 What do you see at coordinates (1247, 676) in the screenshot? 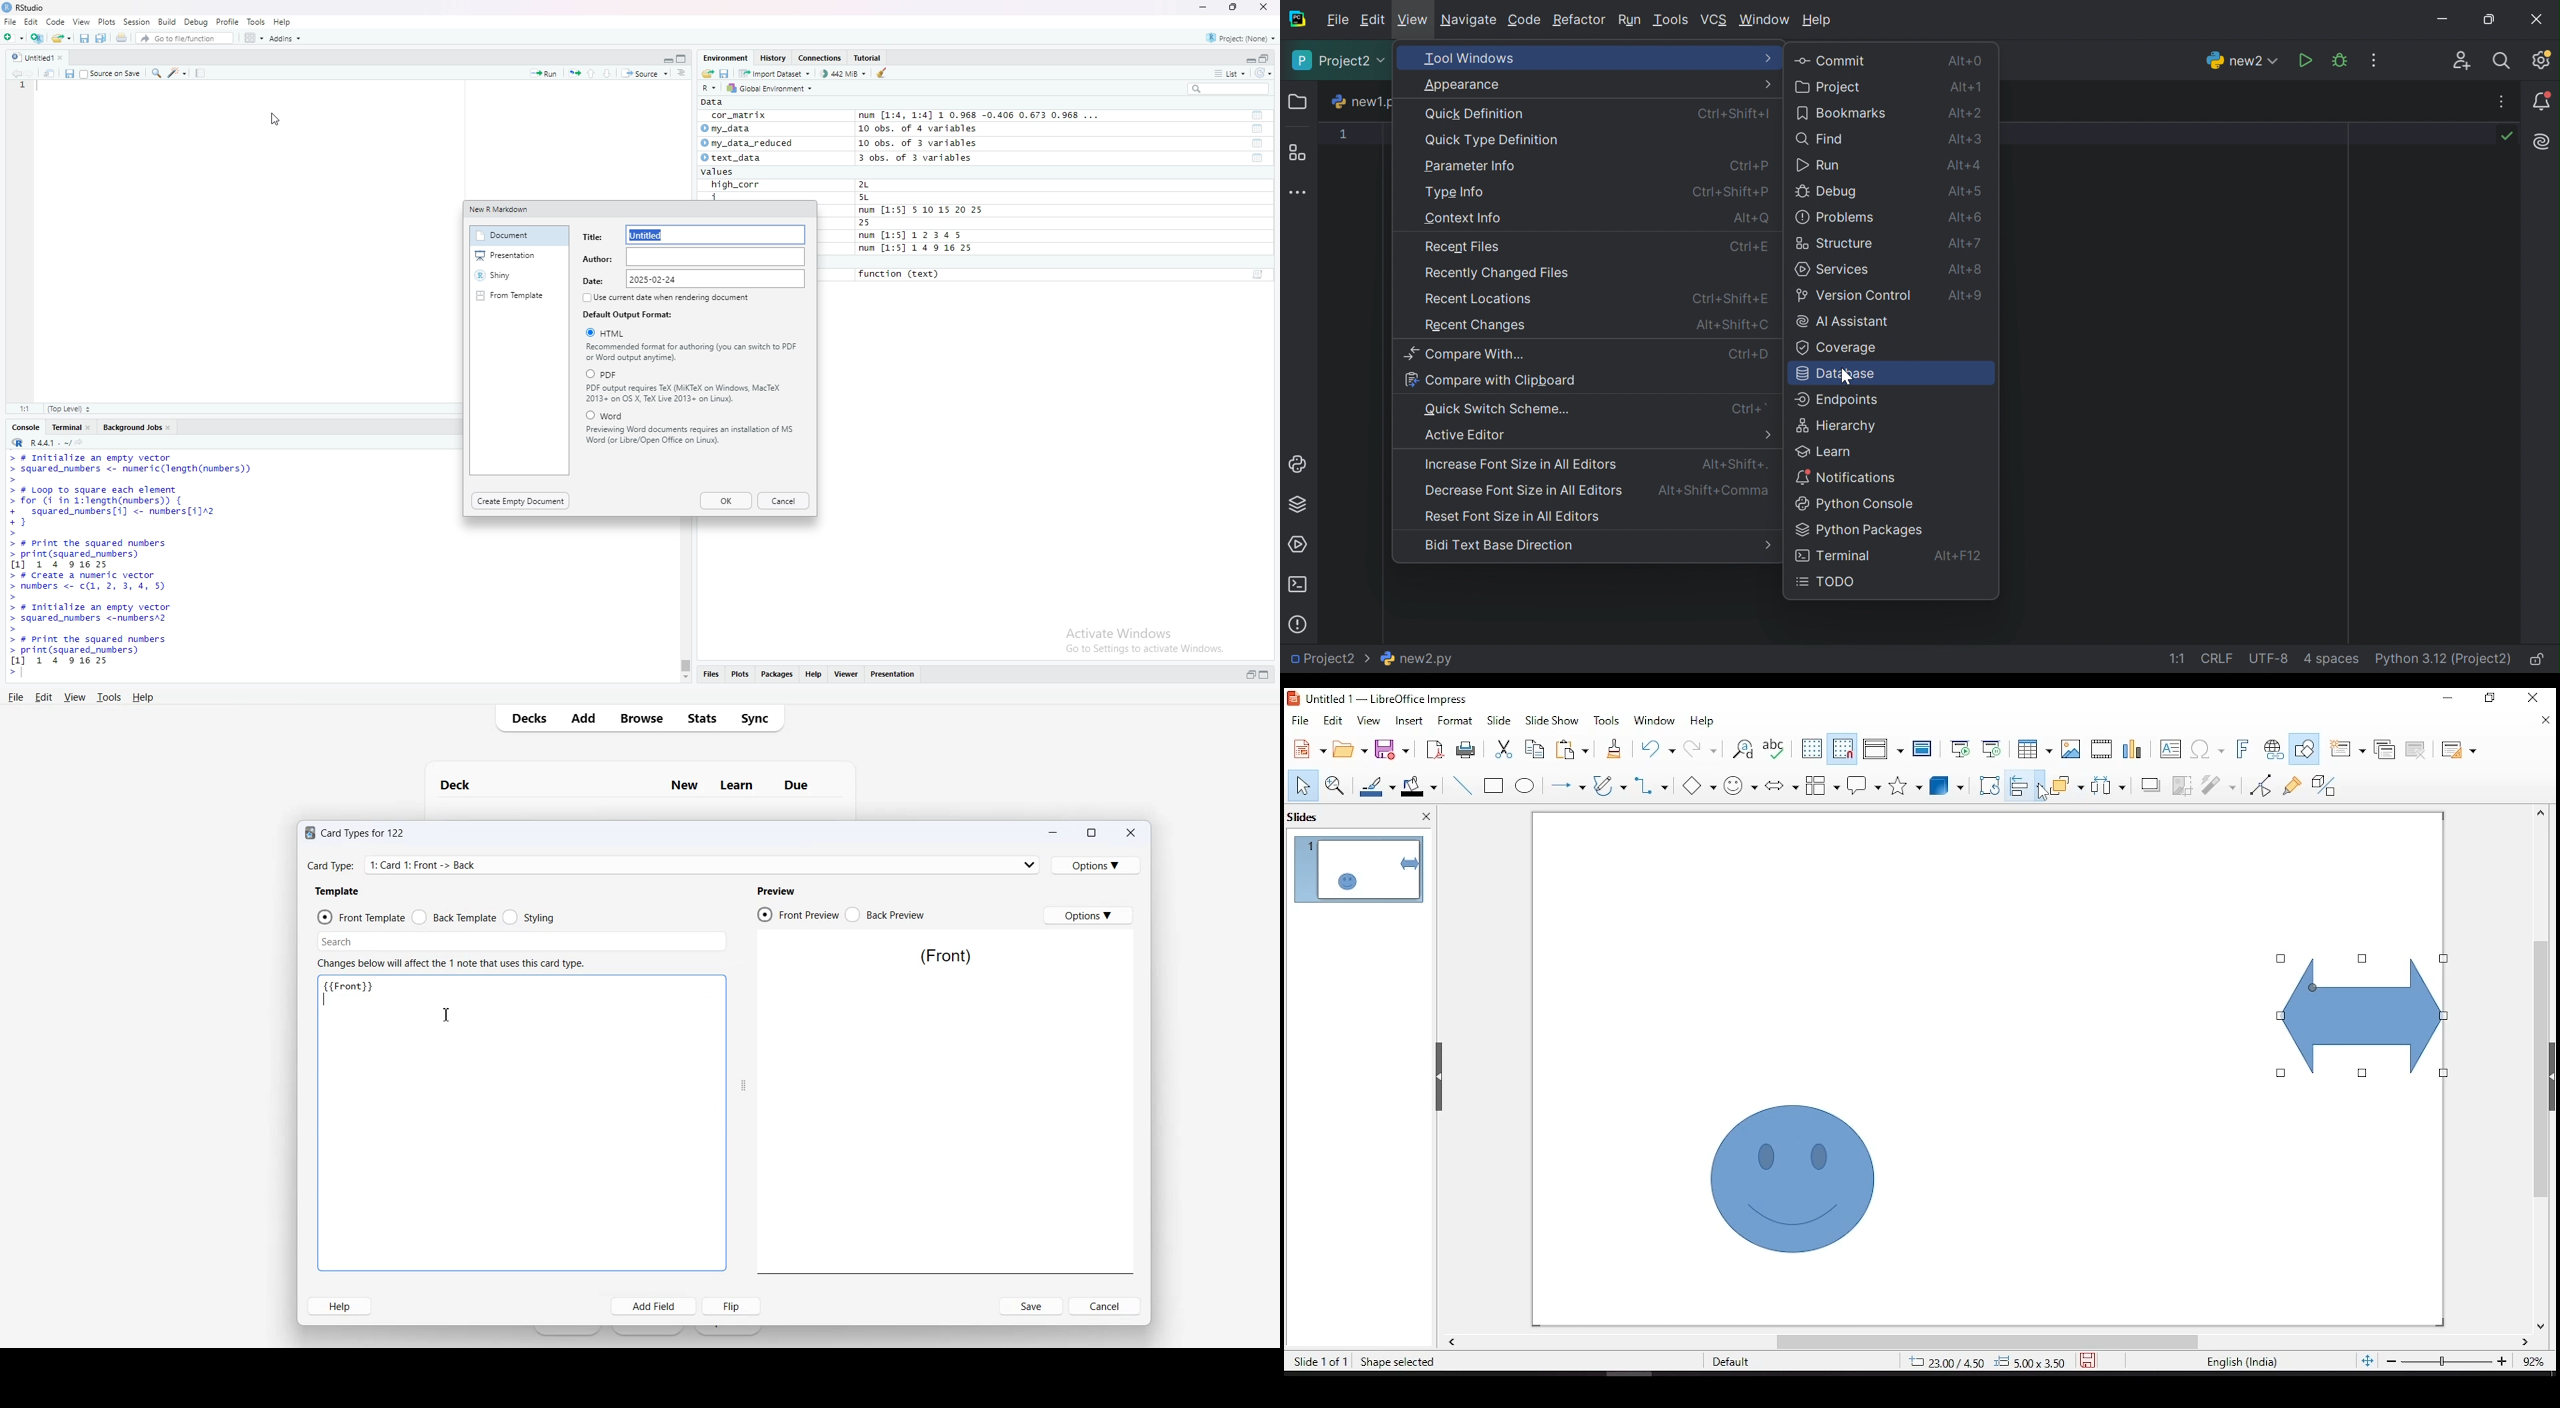
I see `minimize` at bounding box center [1247, 676].